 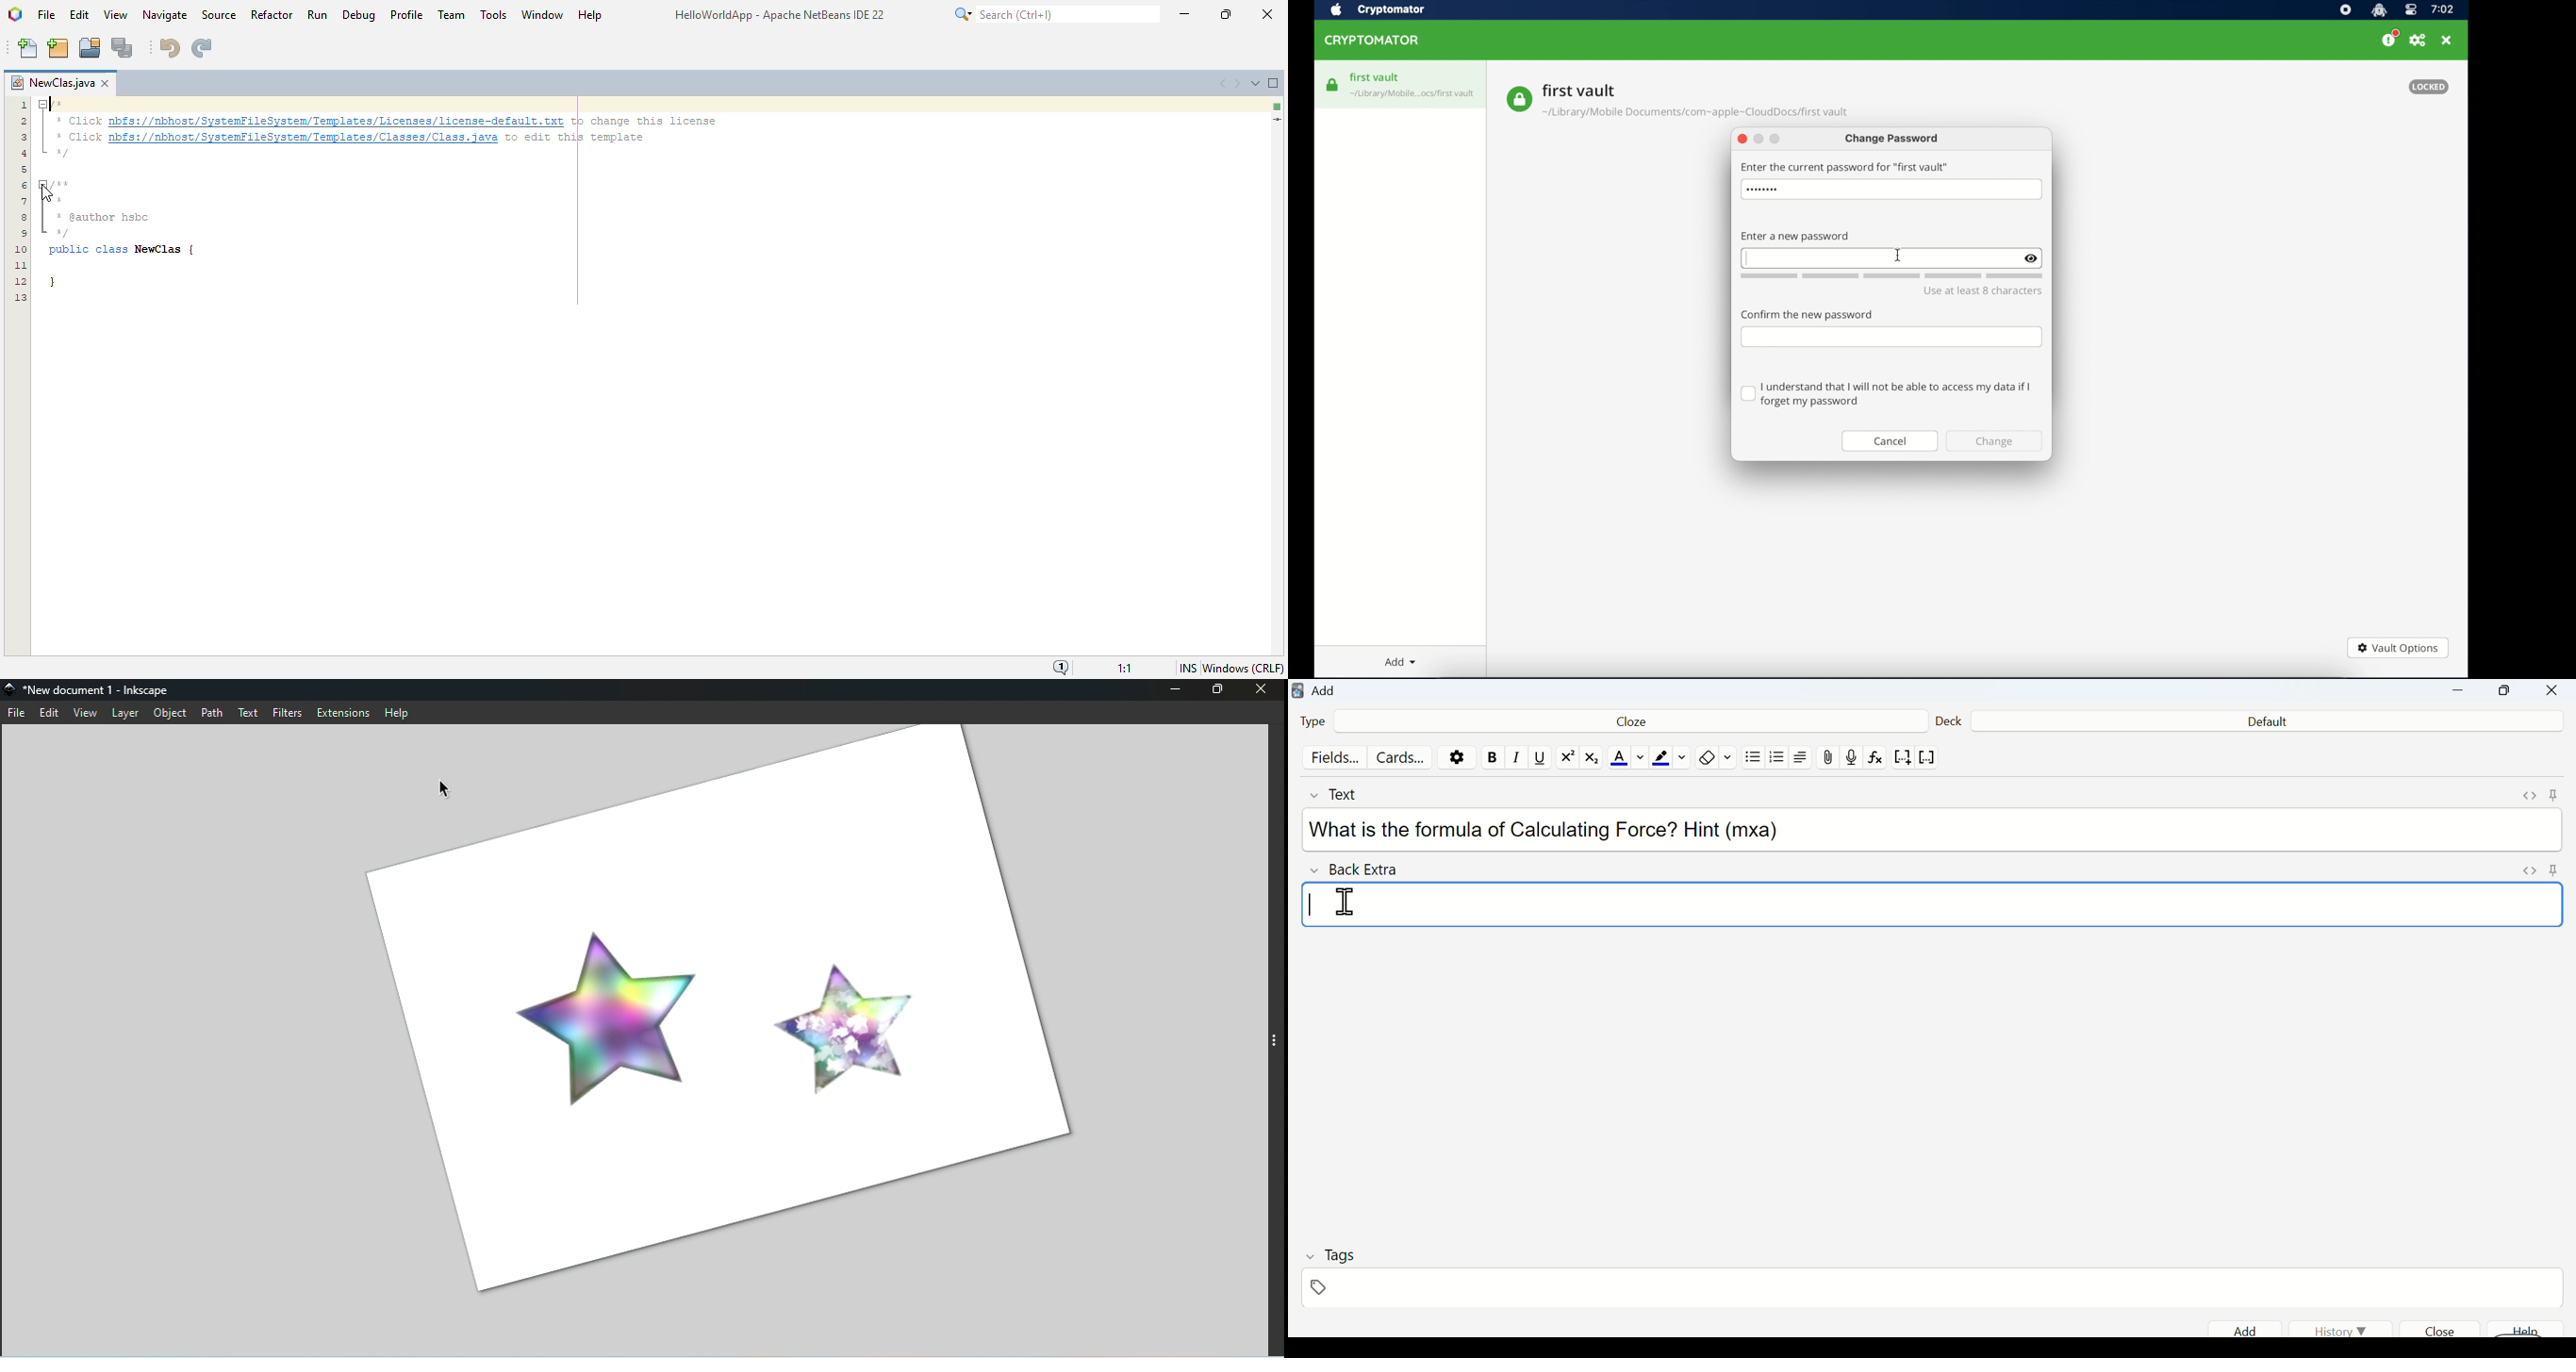 I want to click on new project, so click(x=58, y=47).